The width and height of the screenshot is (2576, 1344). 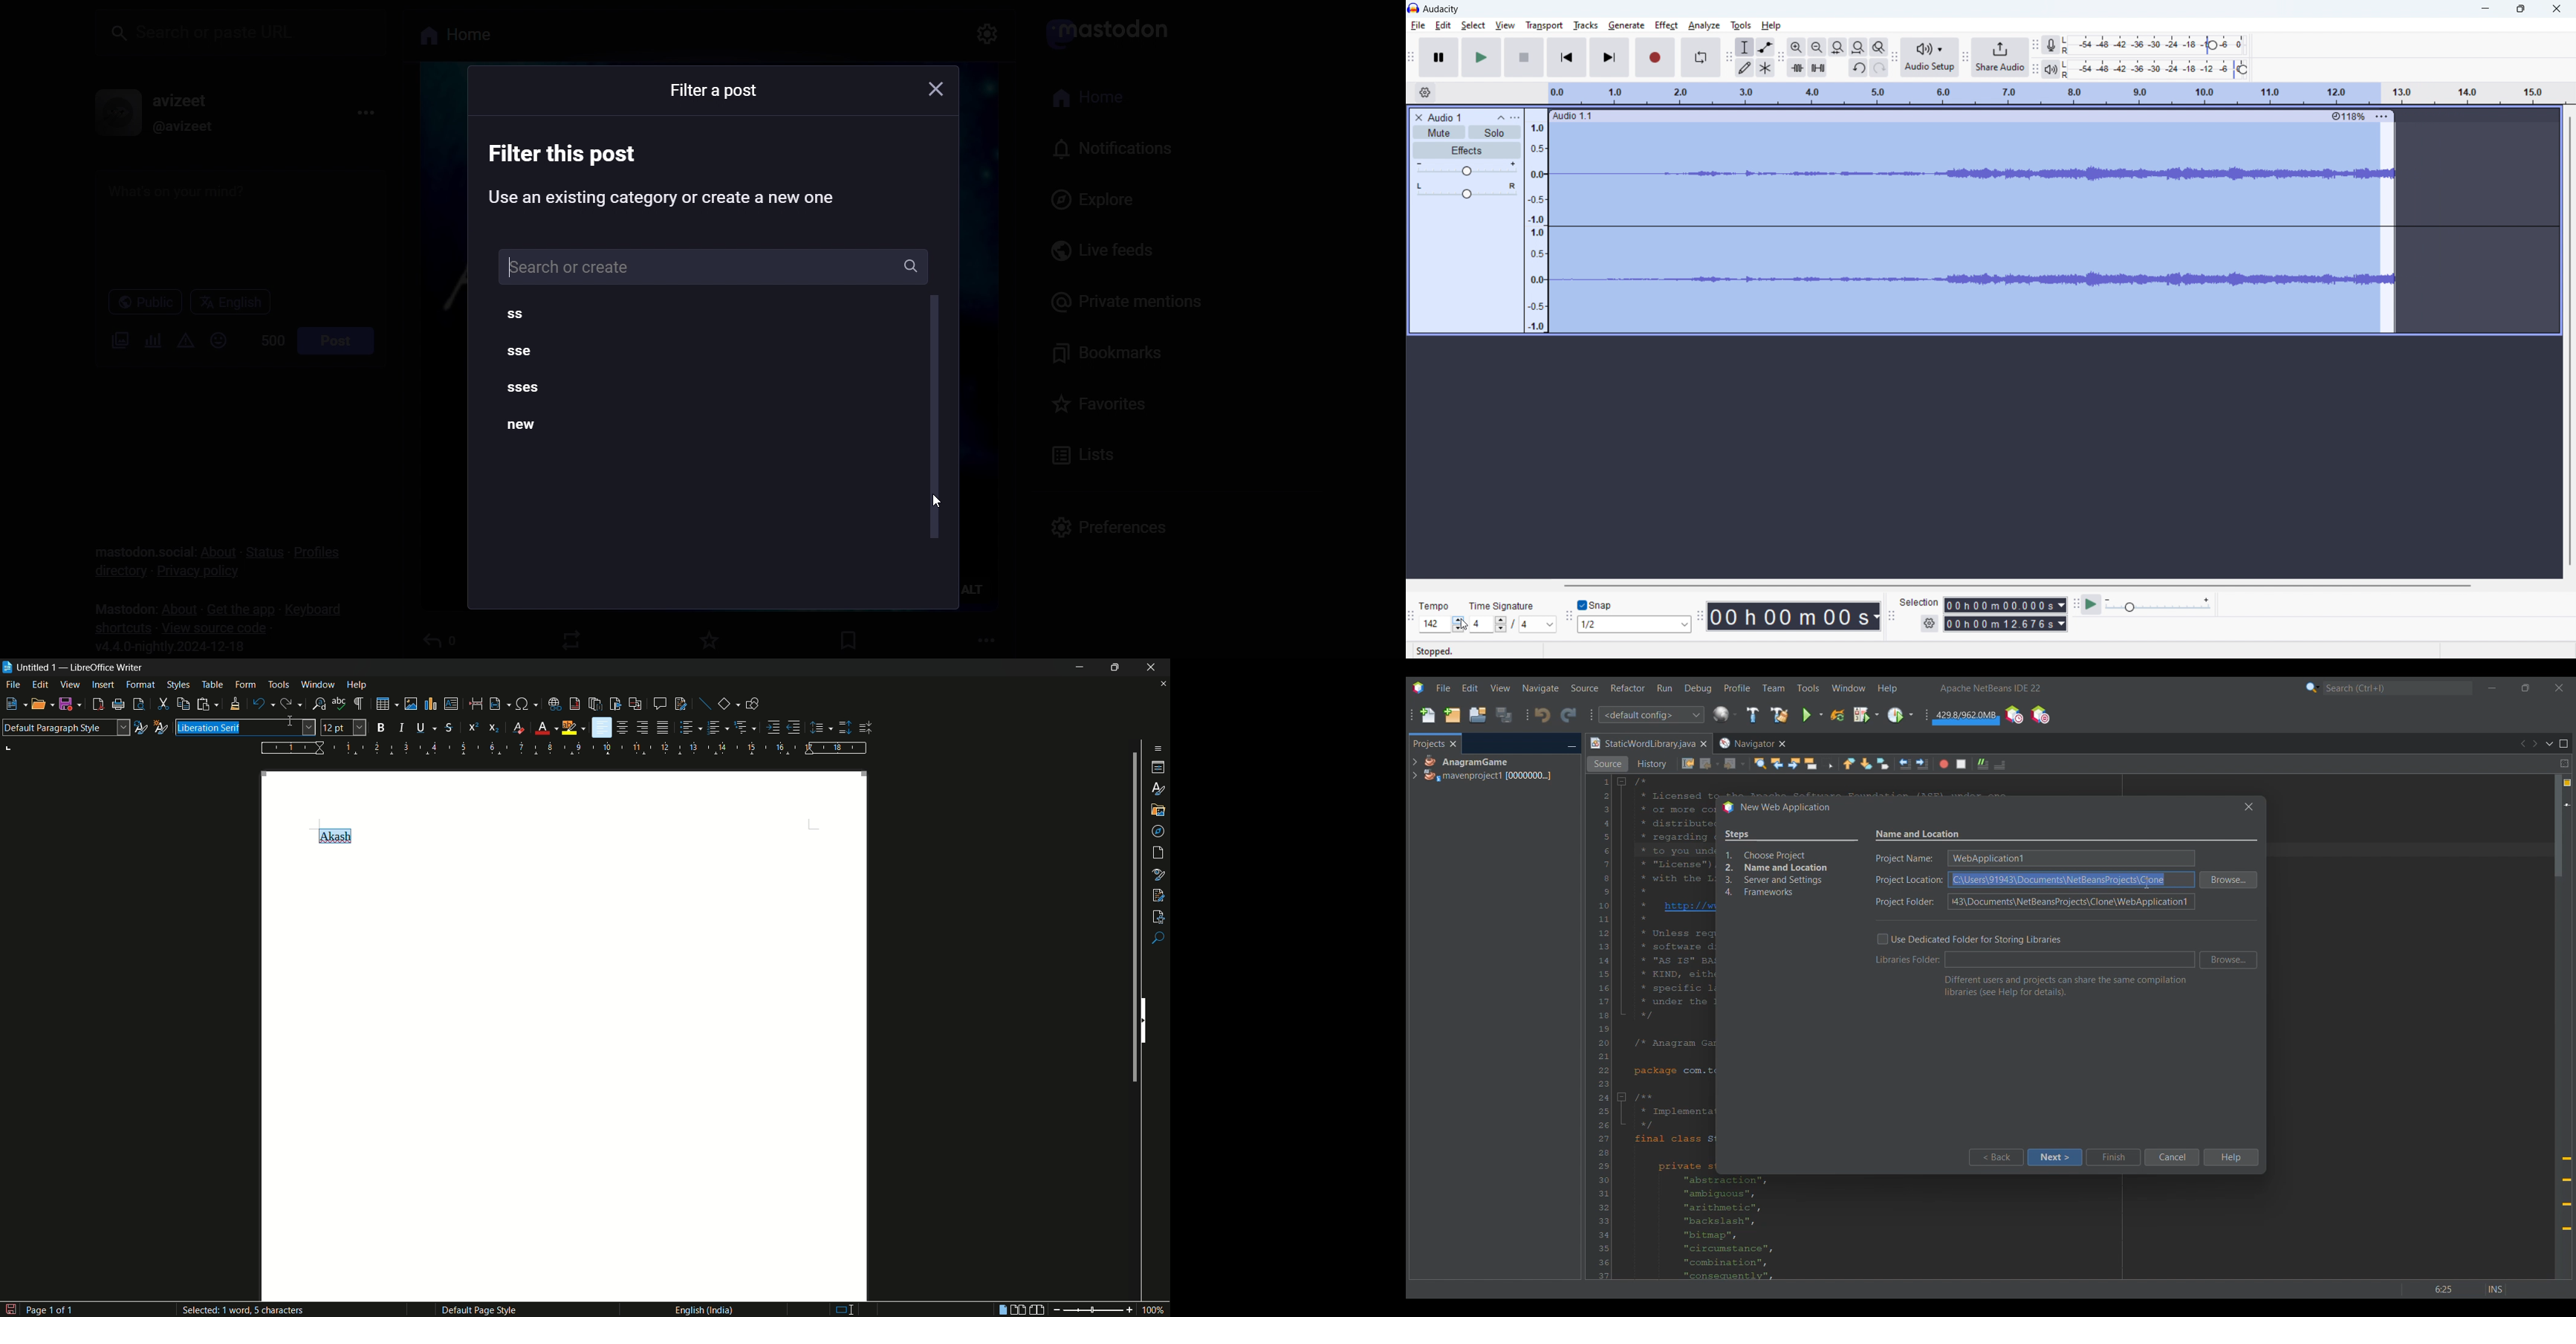 I want to click on Previous bookmark, so click(x=1849, y=763).